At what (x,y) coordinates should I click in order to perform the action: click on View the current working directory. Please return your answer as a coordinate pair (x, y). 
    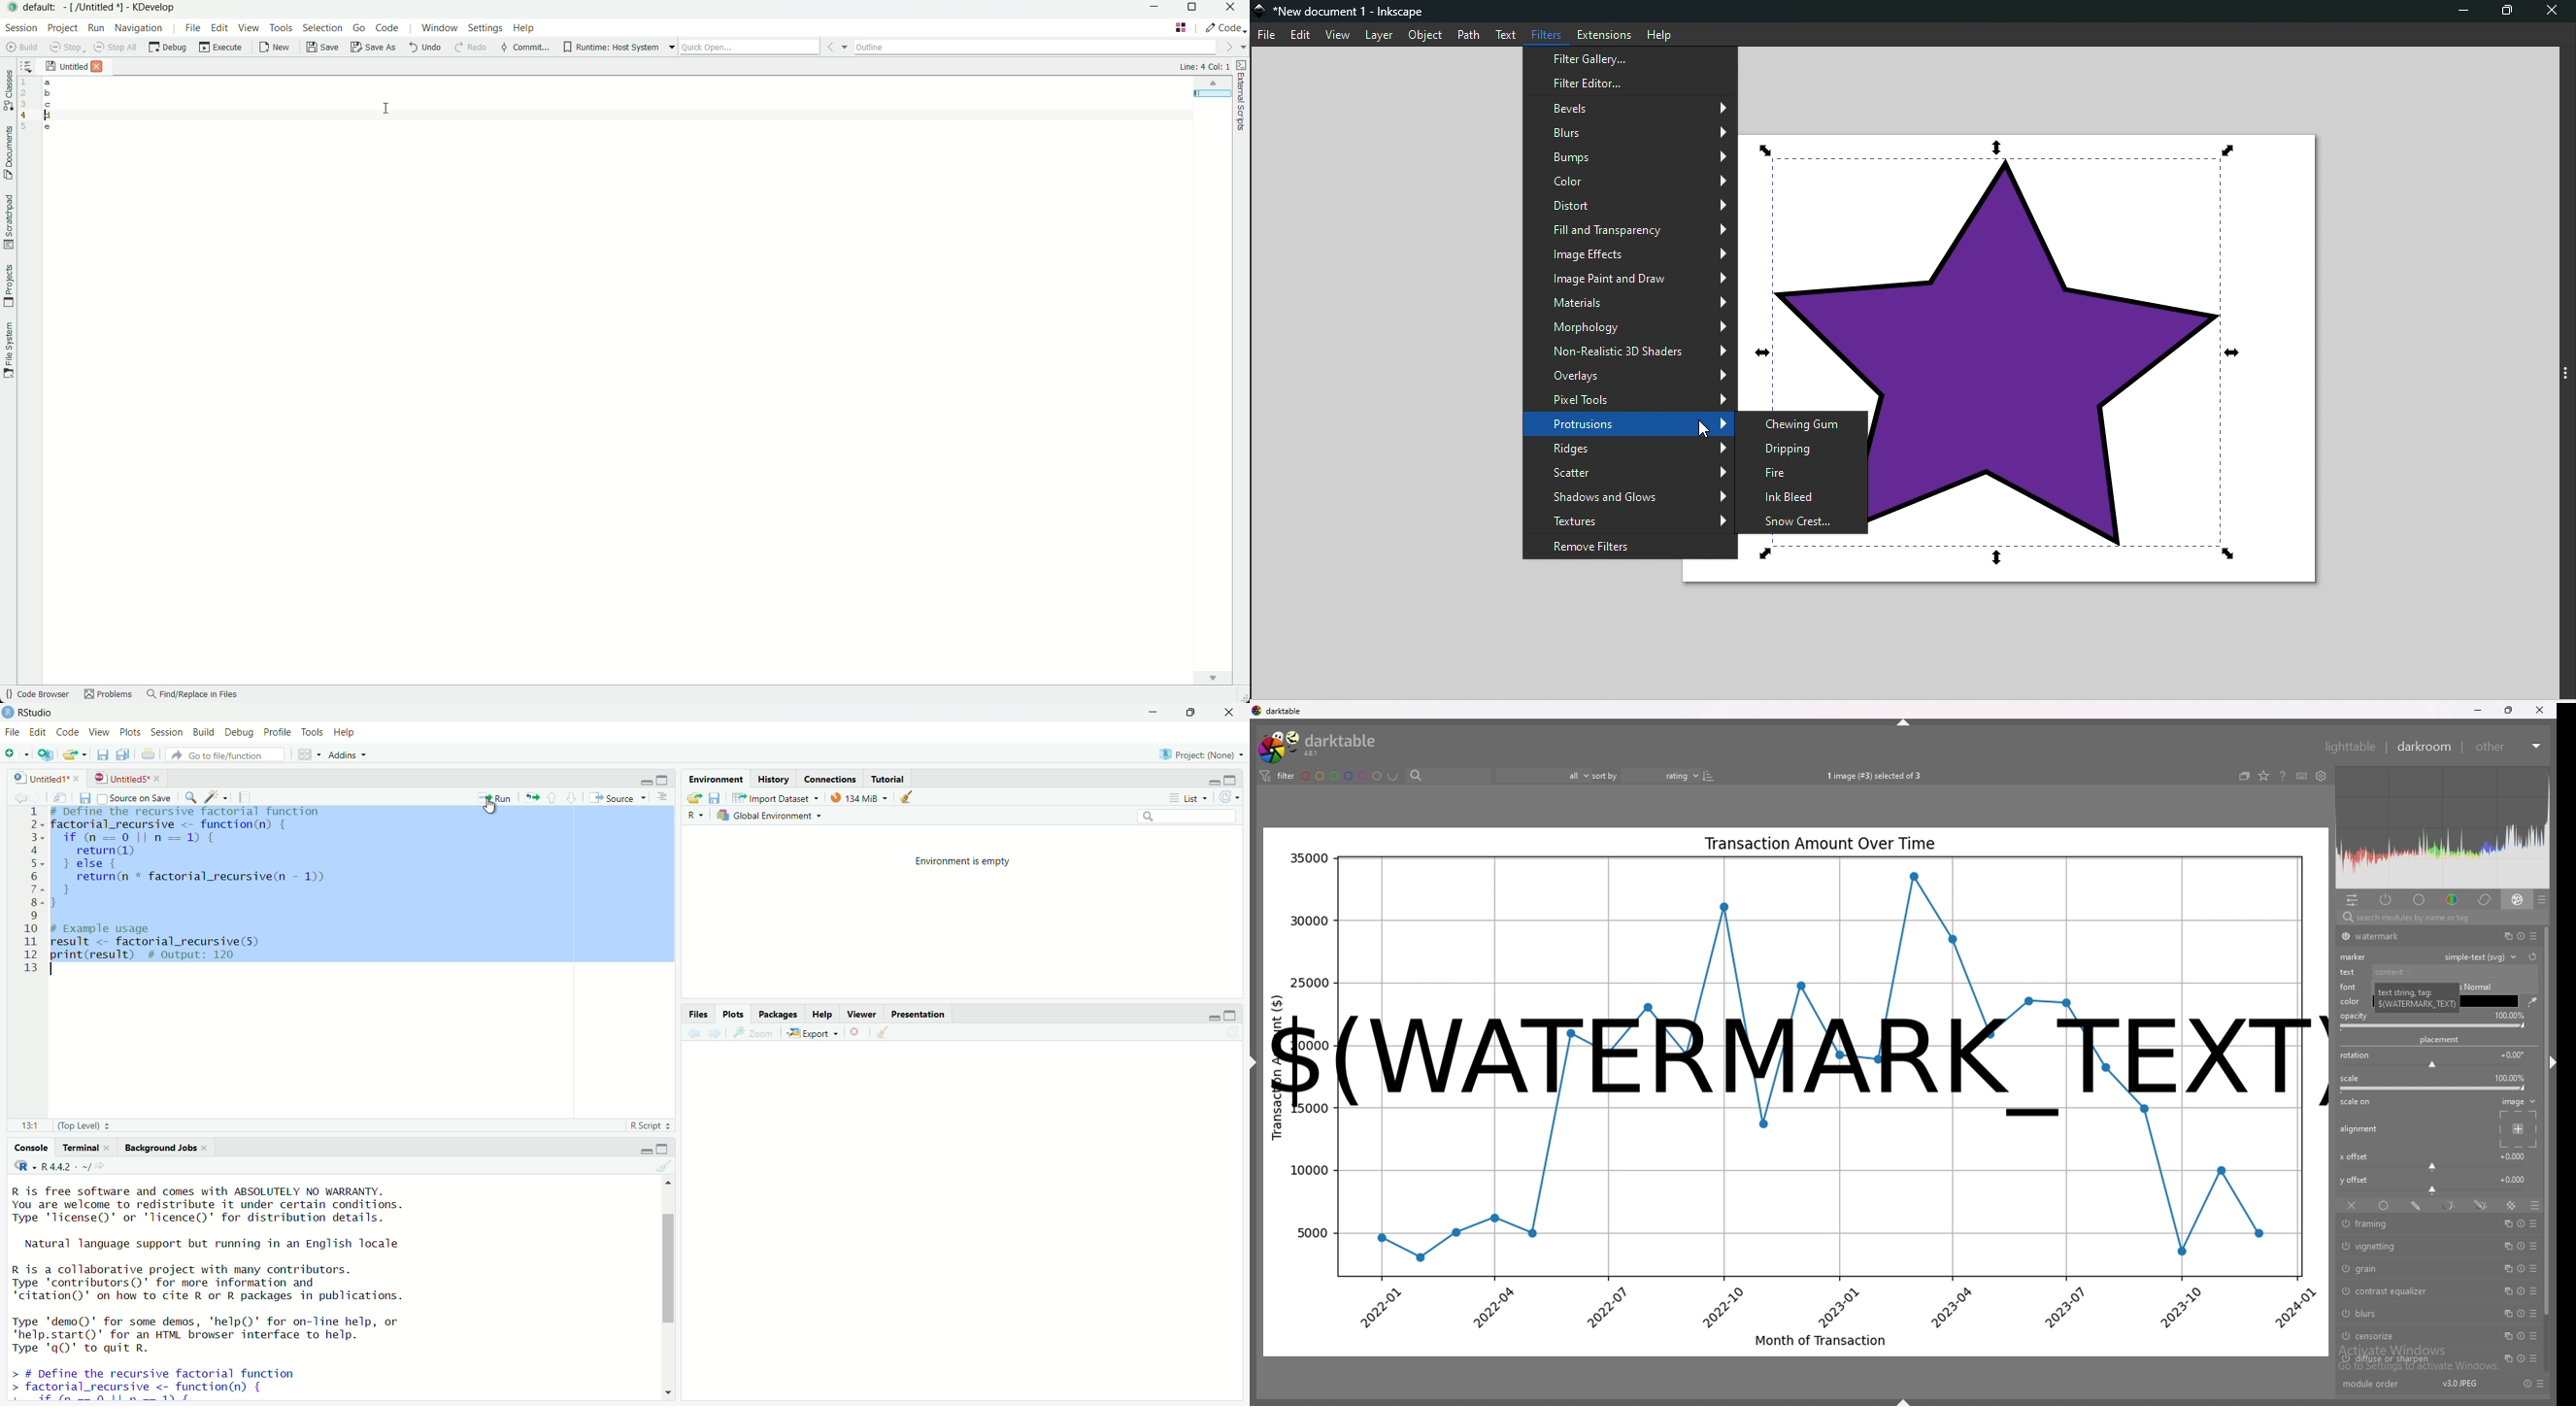
    Looking at the image, I should click on (102, 1165).